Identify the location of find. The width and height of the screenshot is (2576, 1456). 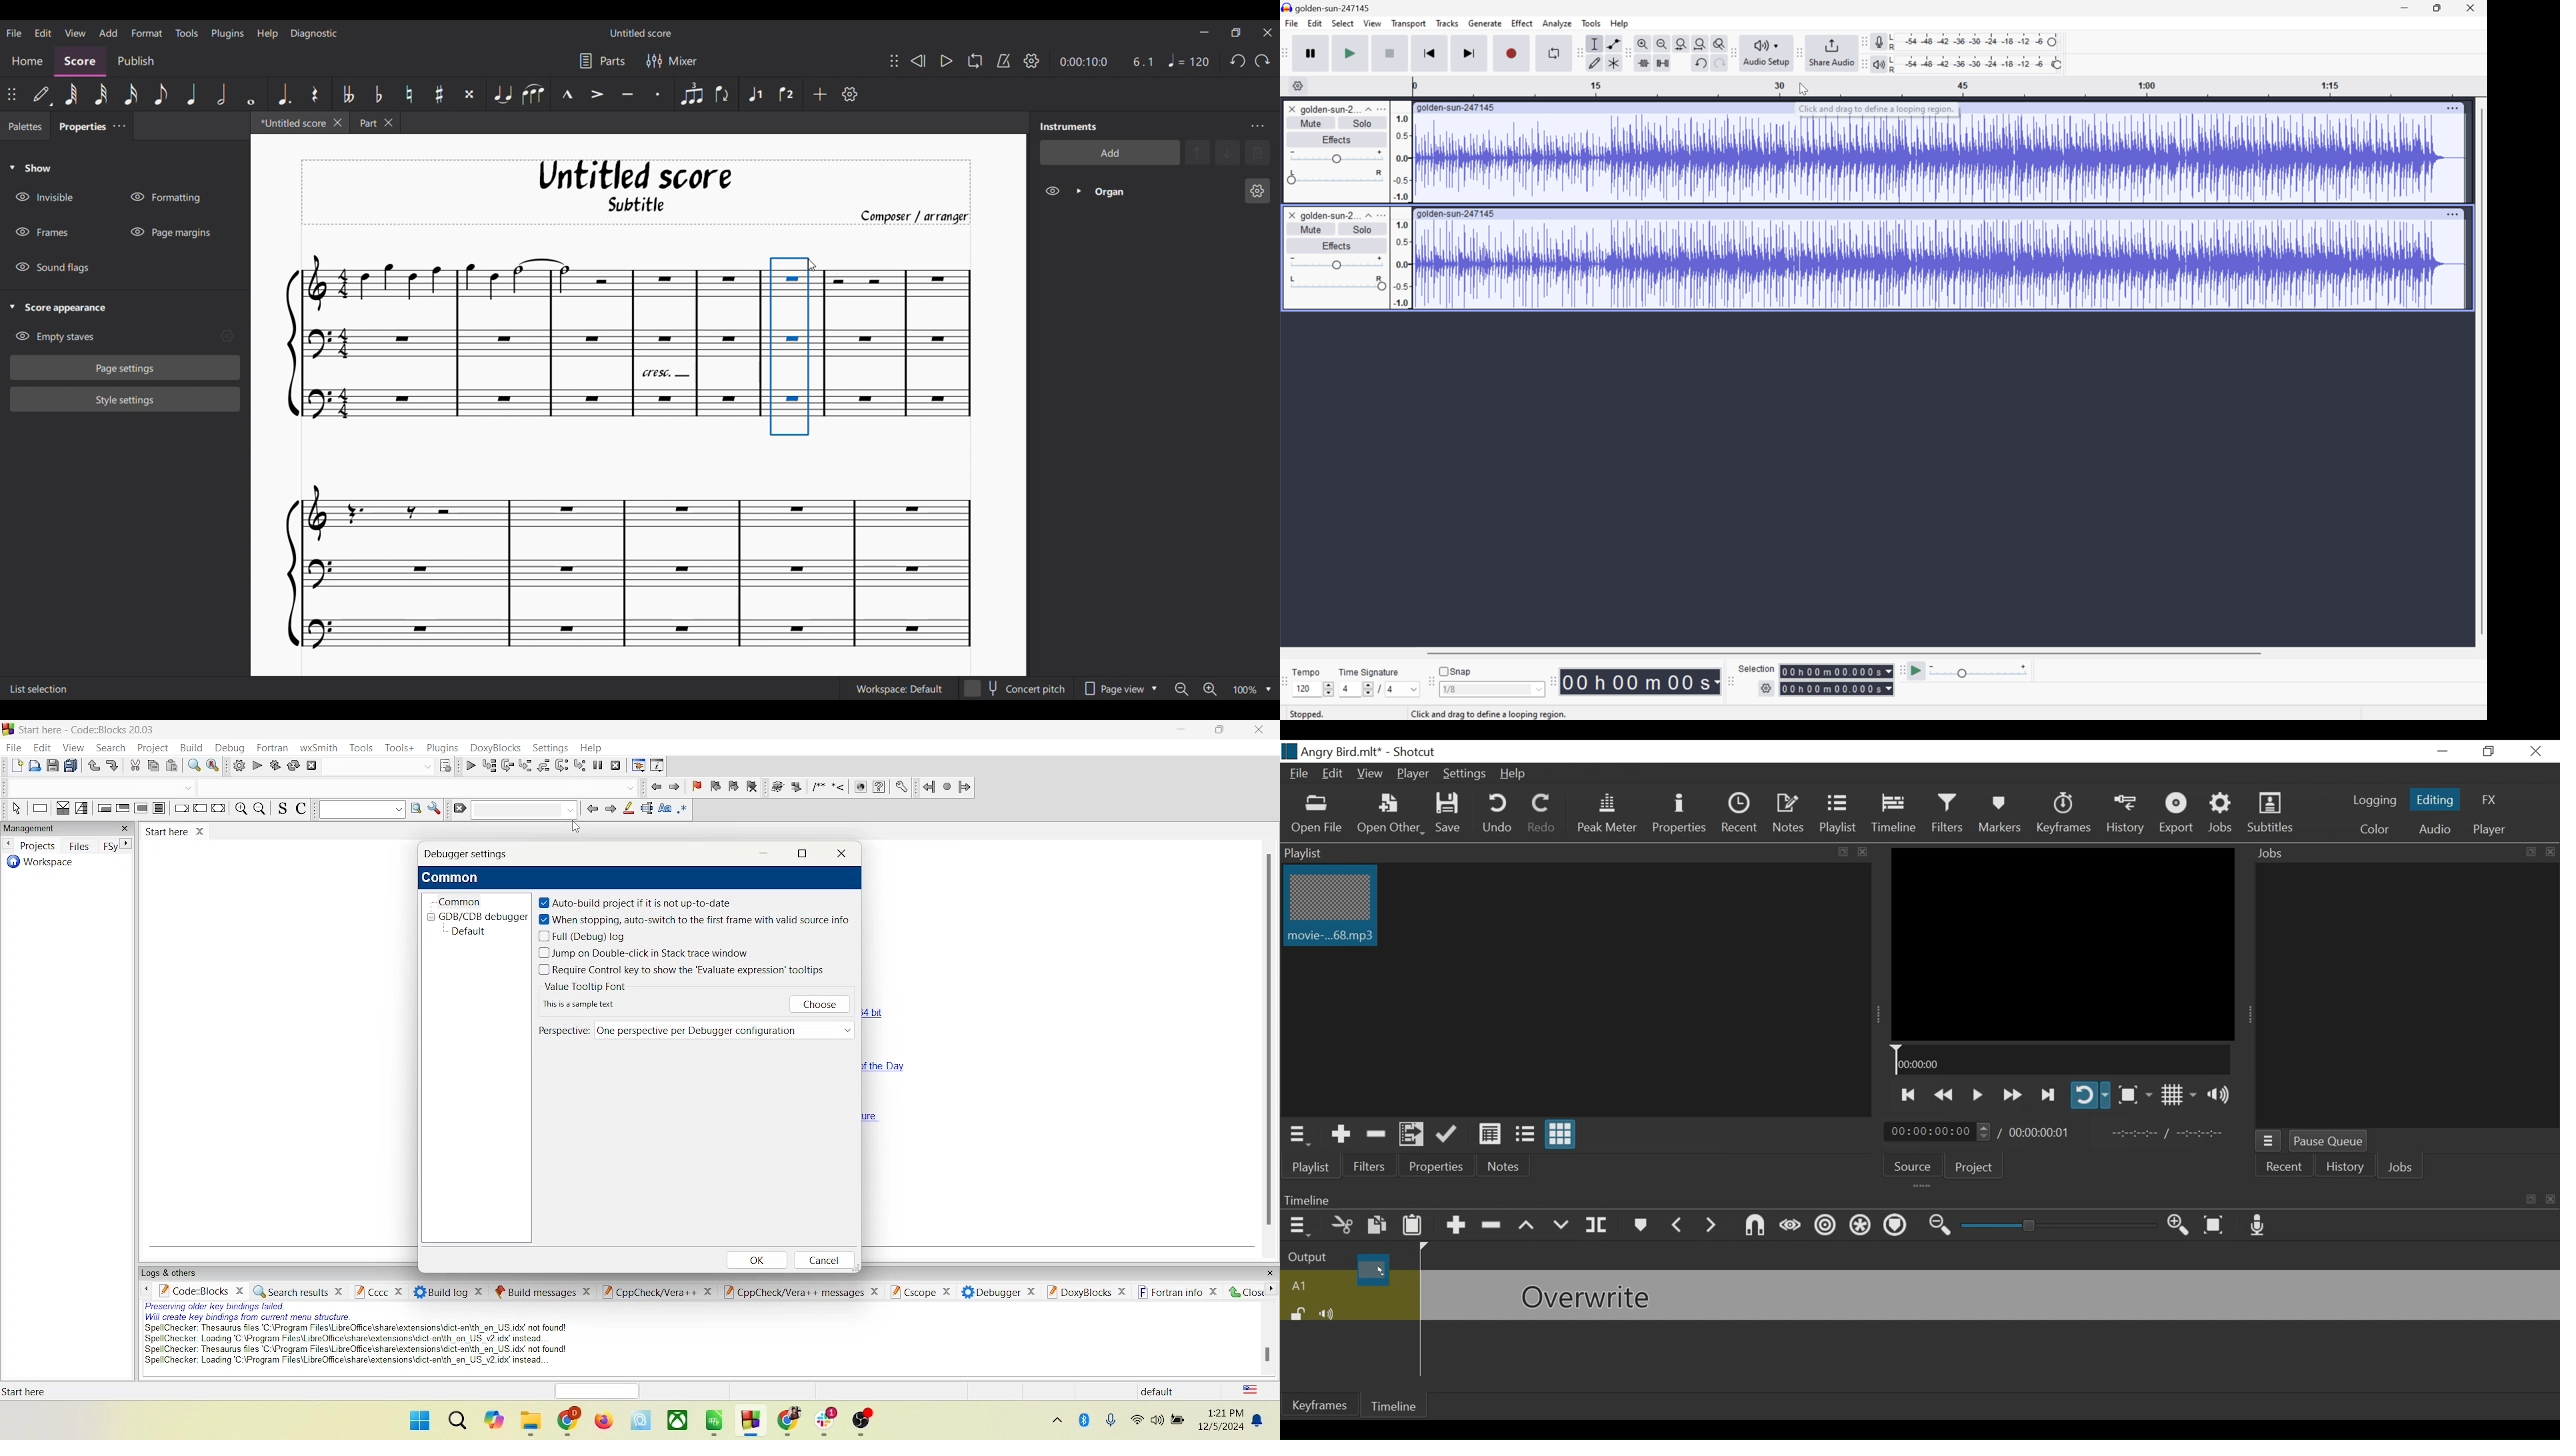
(192, 765).